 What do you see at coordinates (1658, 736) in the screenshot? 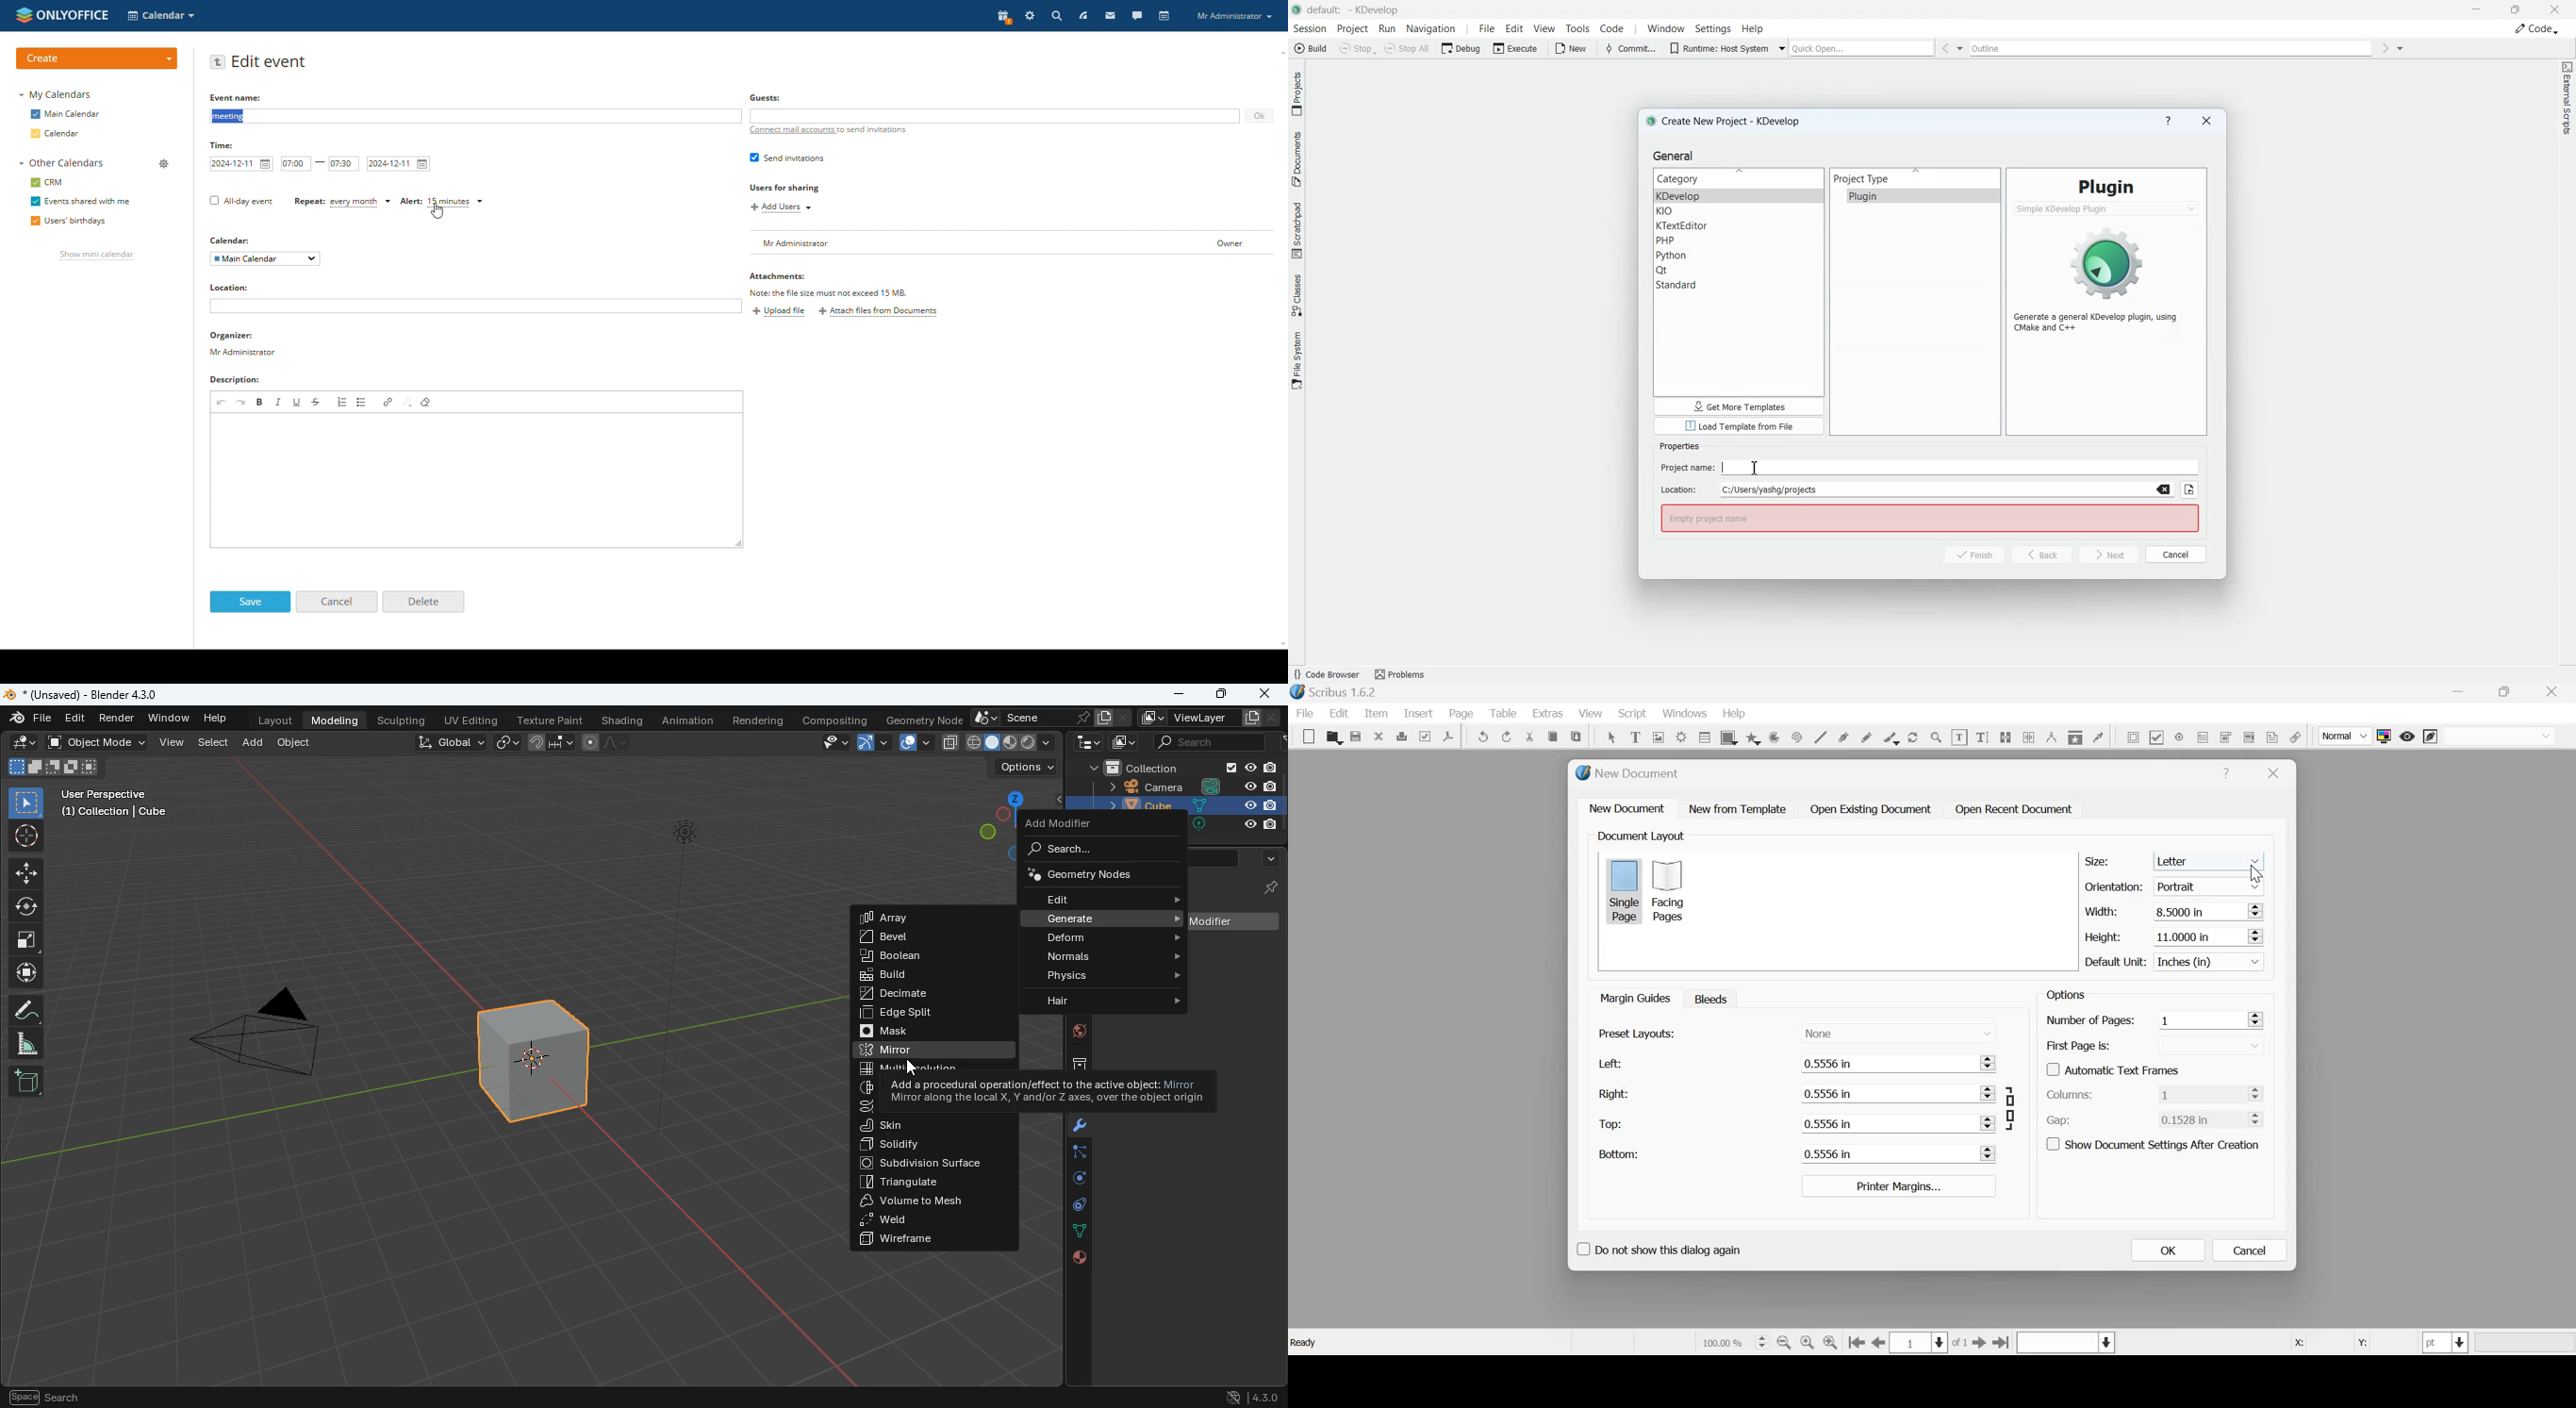
I see `Image frame` at bounding box center [1658, 736].